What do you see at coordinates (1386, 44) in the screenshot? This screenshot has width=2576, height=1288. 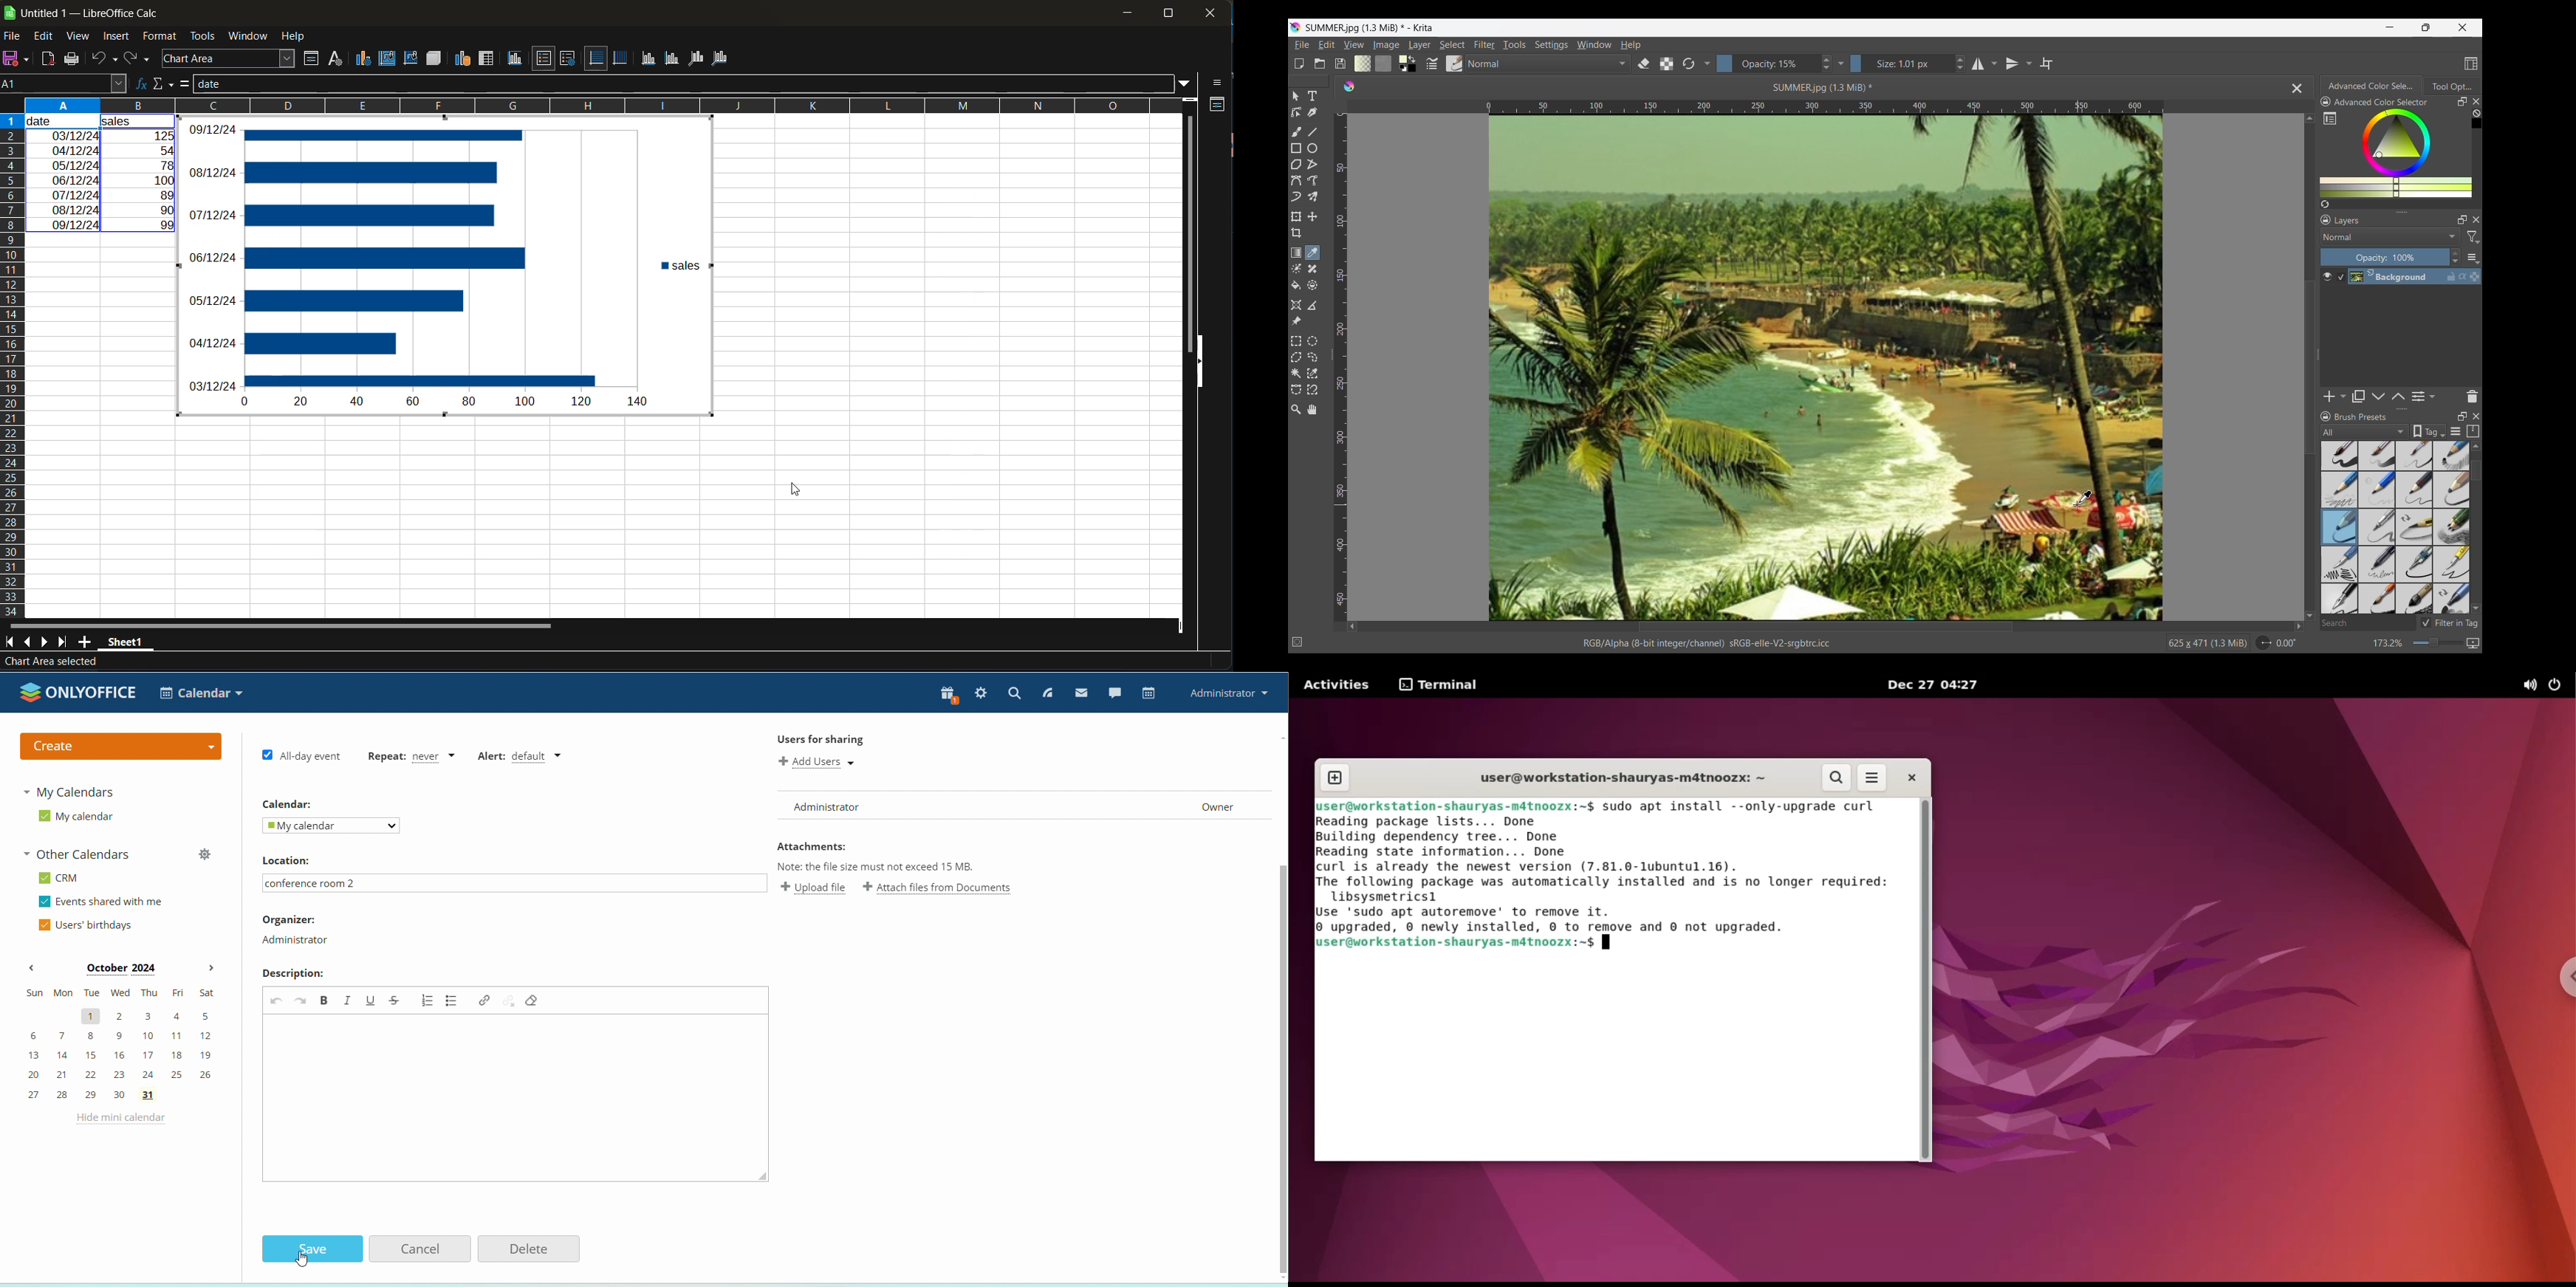 I see `Image menu` at bounding box center [1386, 44].